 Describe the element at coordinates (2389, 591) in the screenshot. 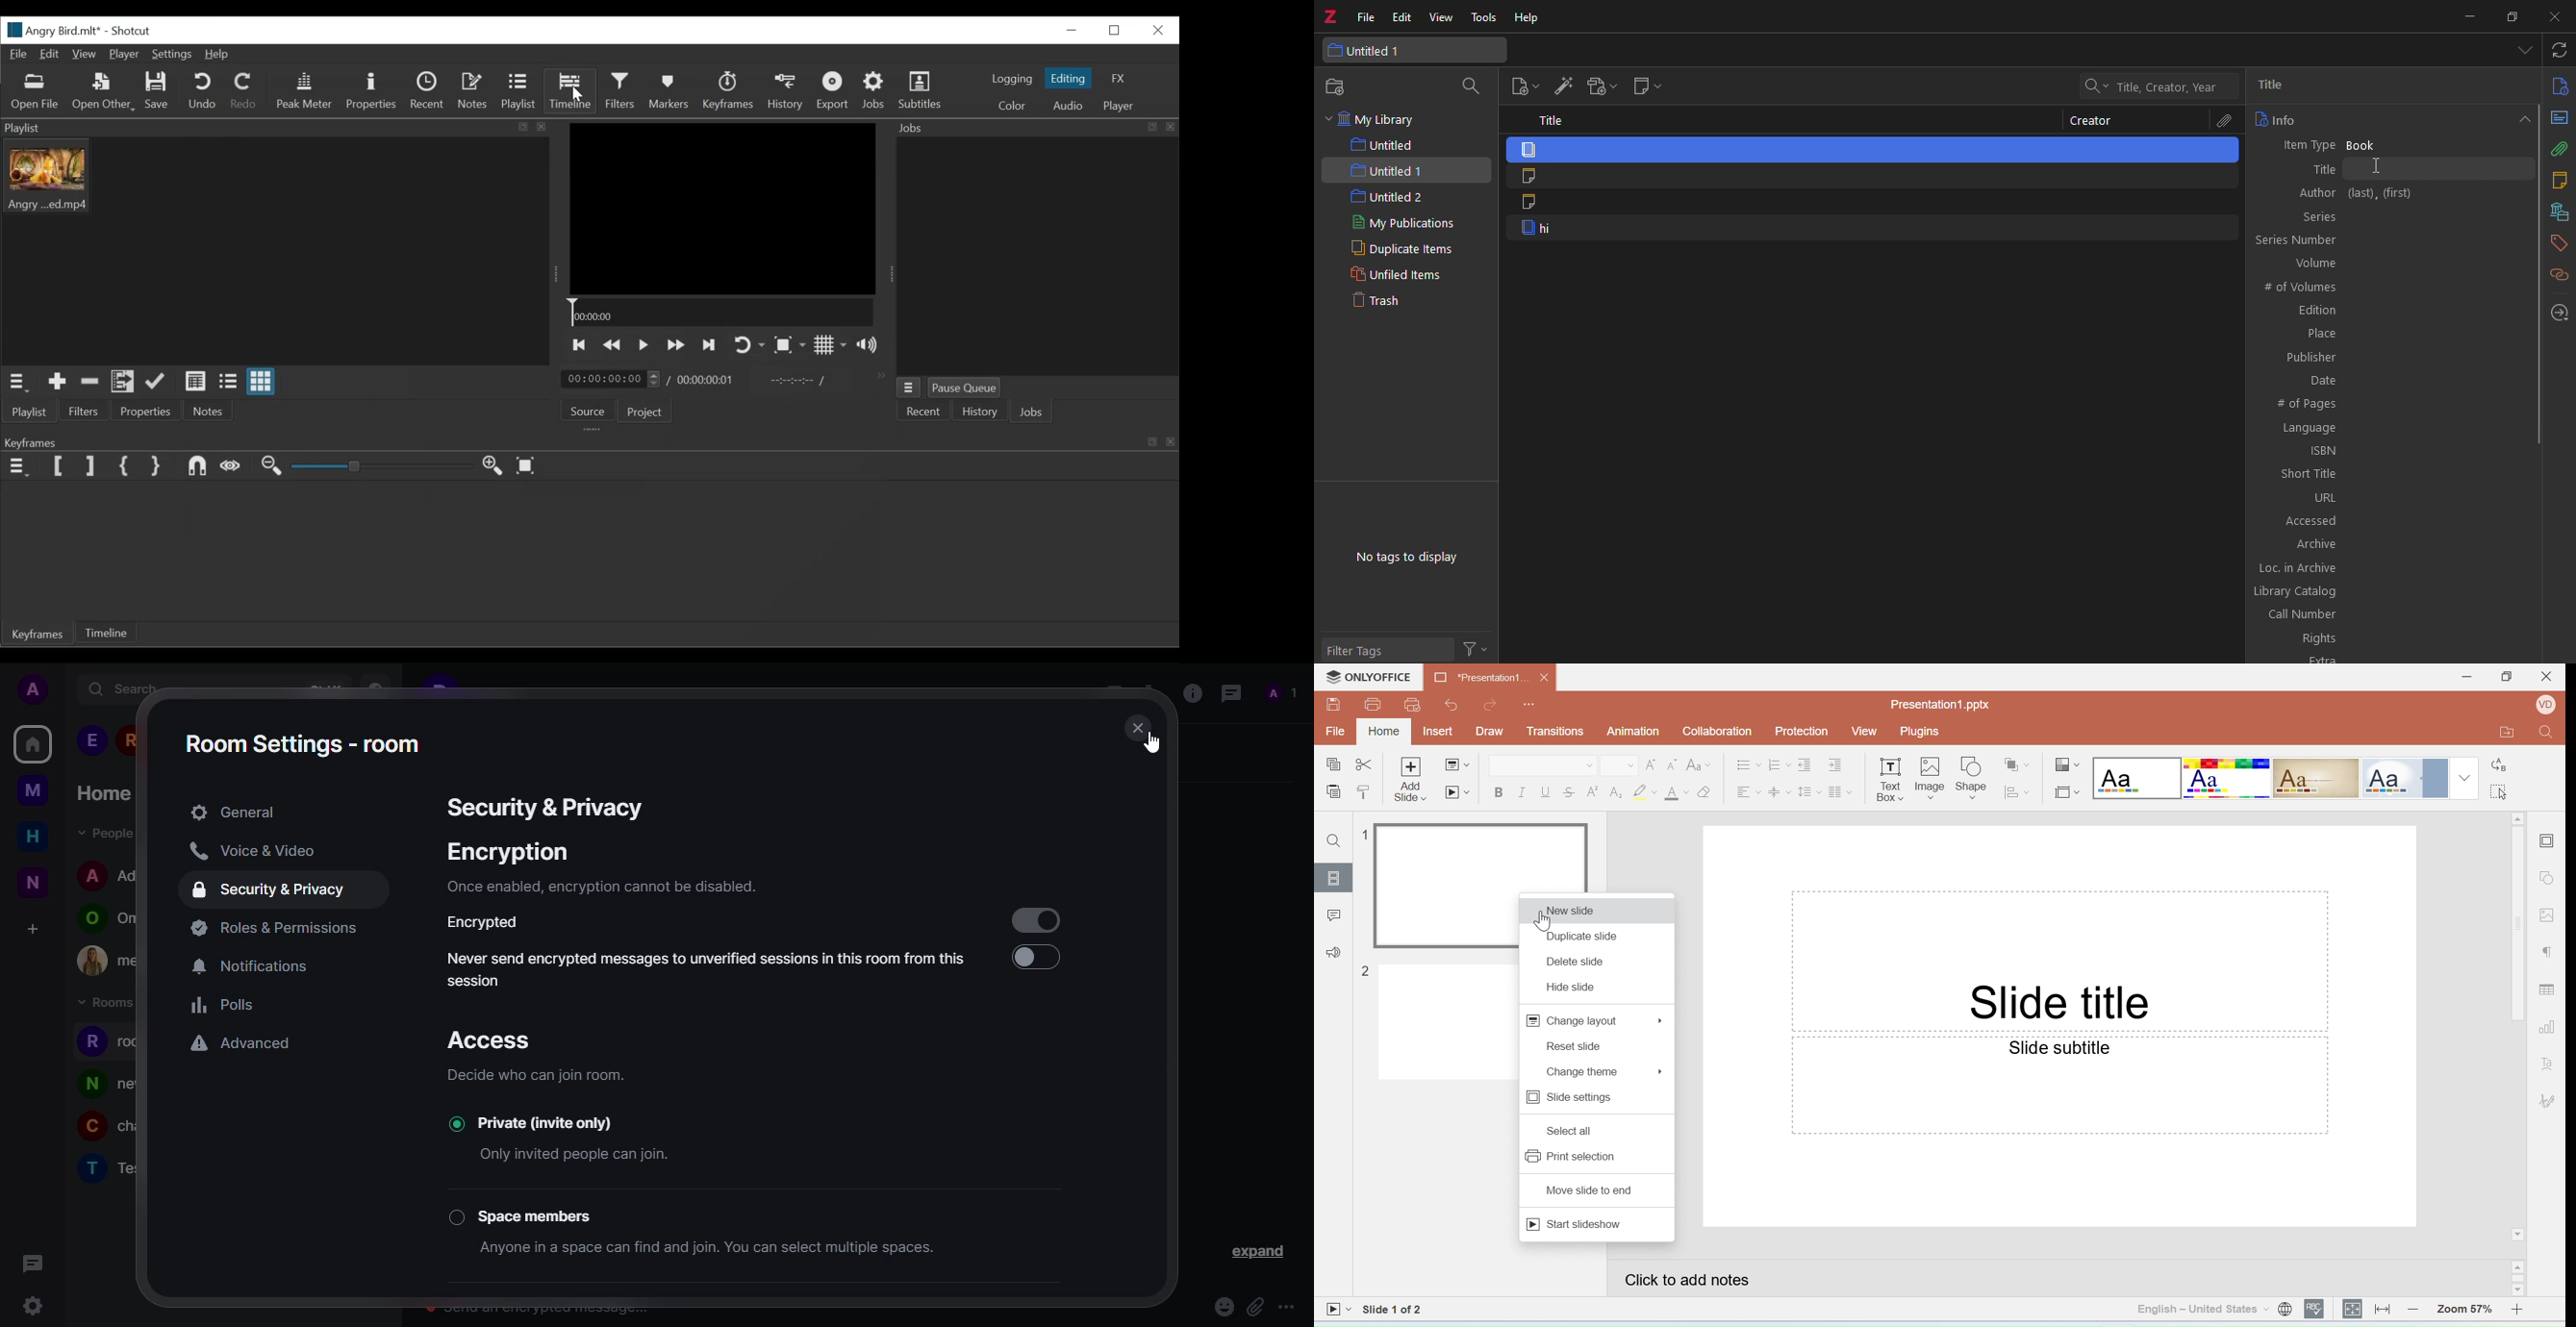

I see `library catalog` at that location.